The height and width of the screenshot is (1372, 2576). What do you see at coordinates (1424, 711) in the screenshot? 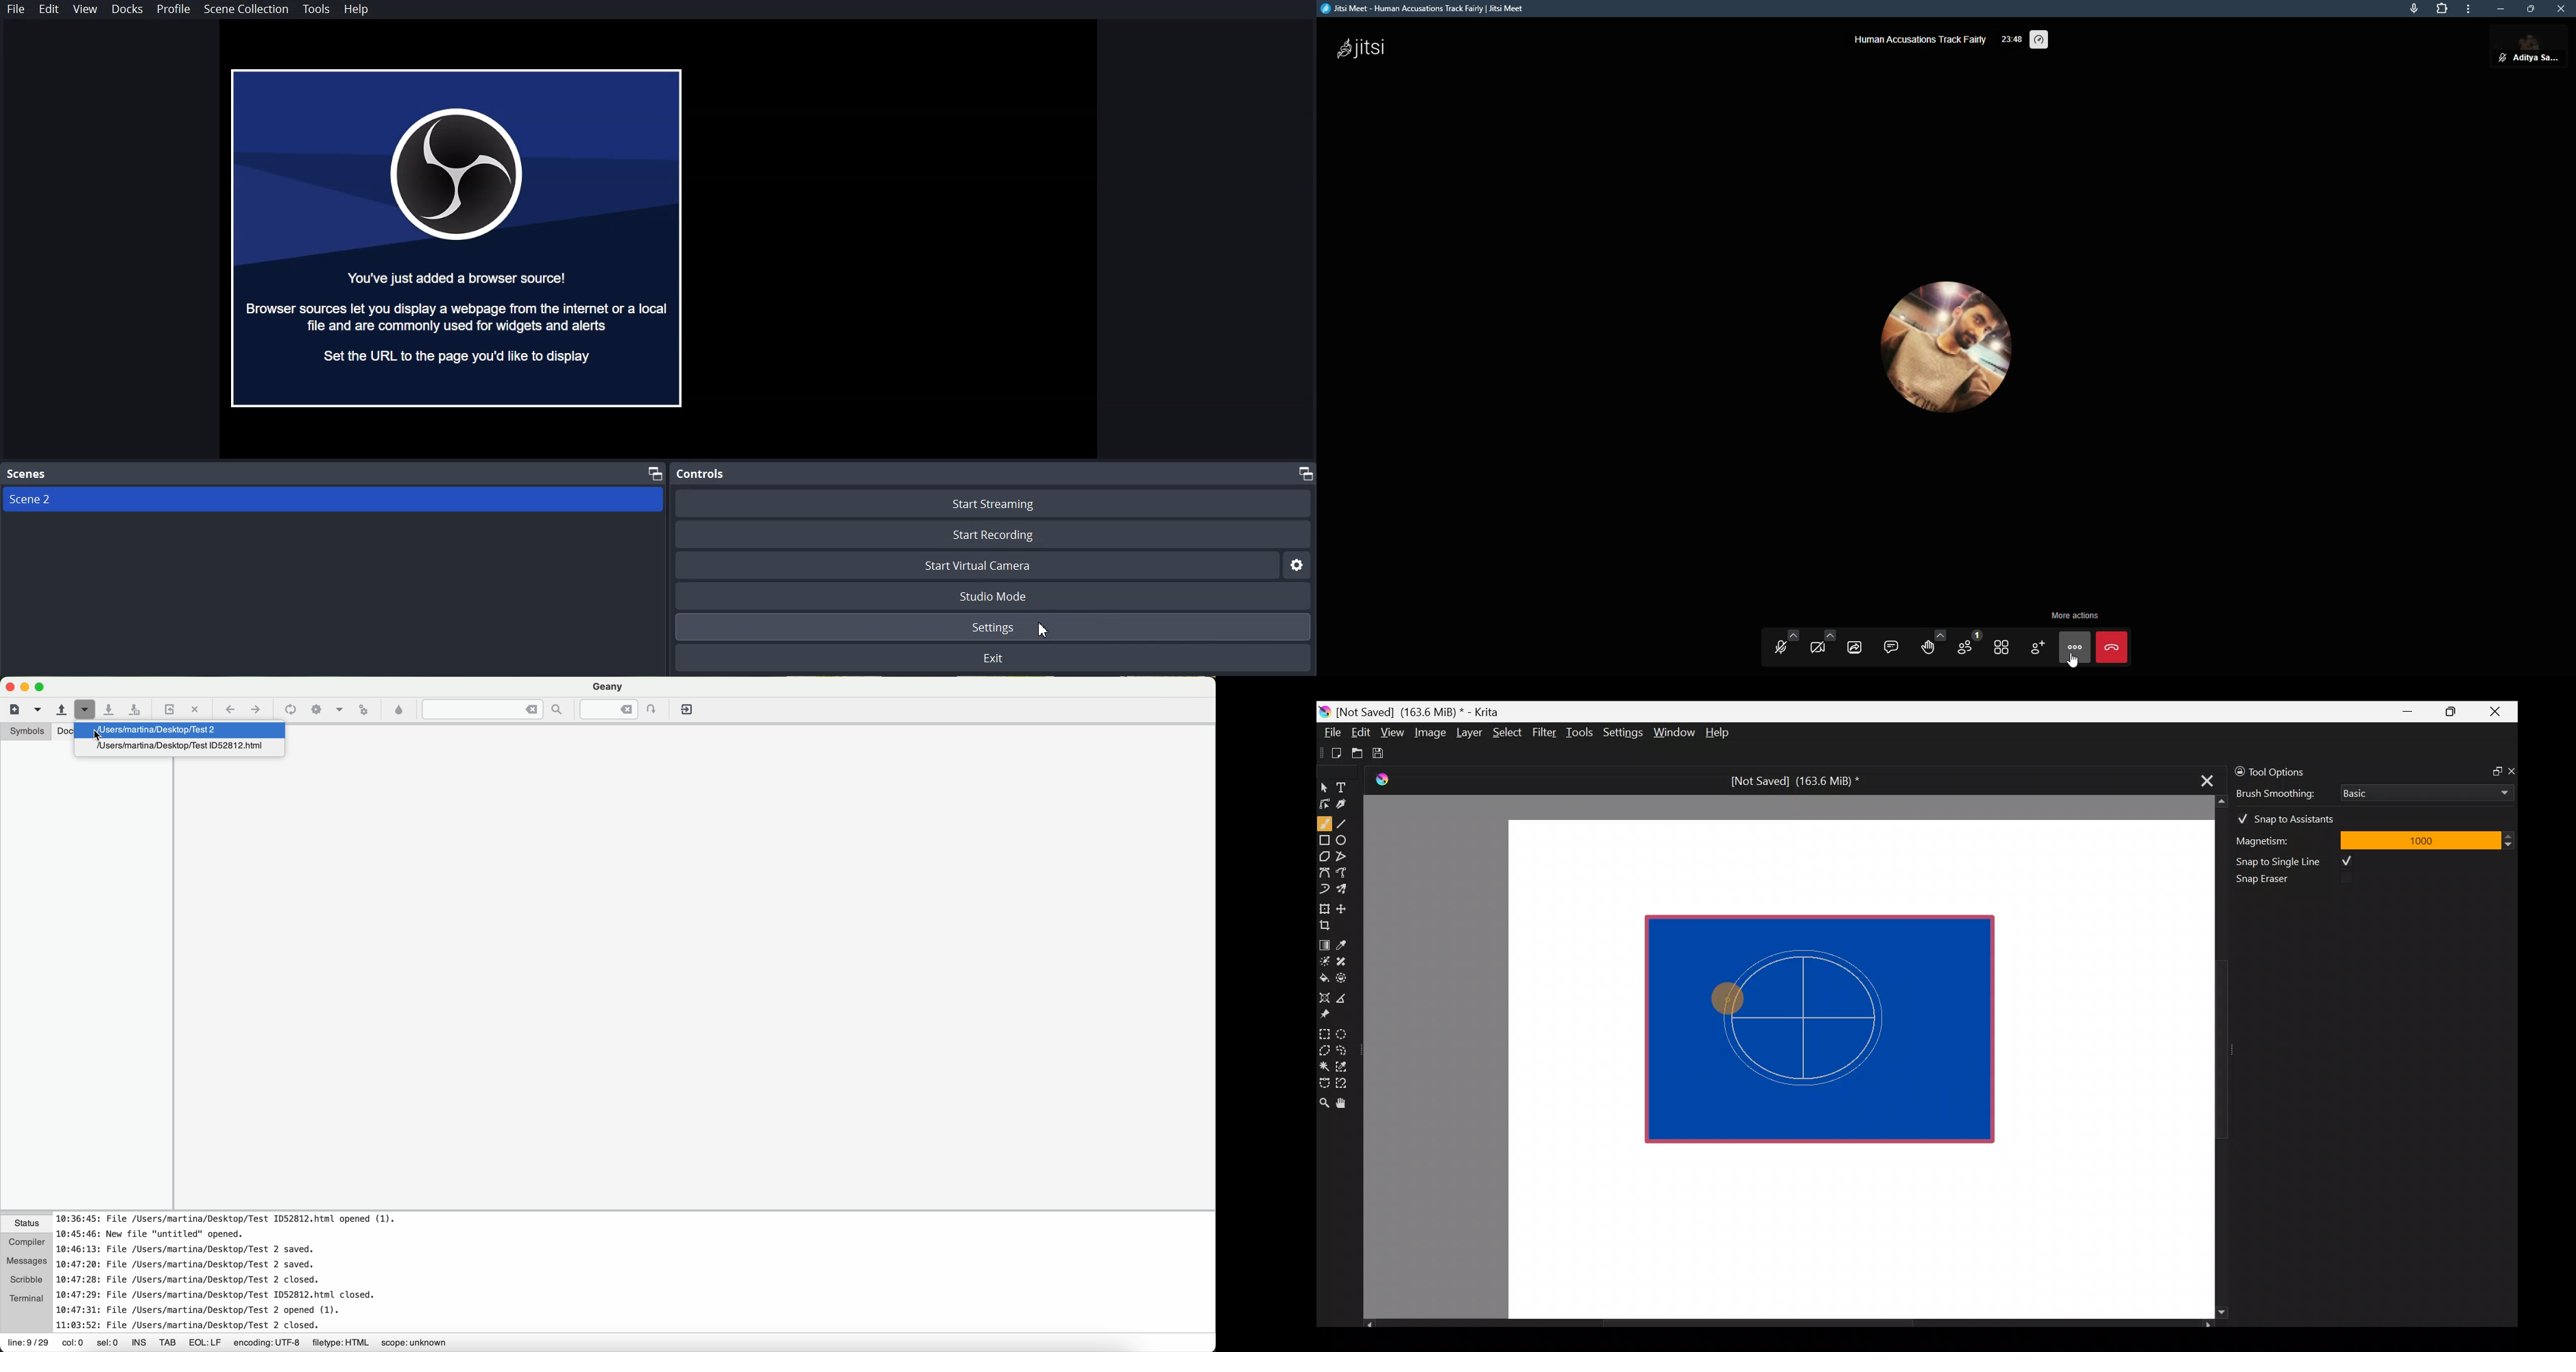
I see `[Not Saved] (163.6 MiB) * - Krita` at bounding box center [1424, 711].